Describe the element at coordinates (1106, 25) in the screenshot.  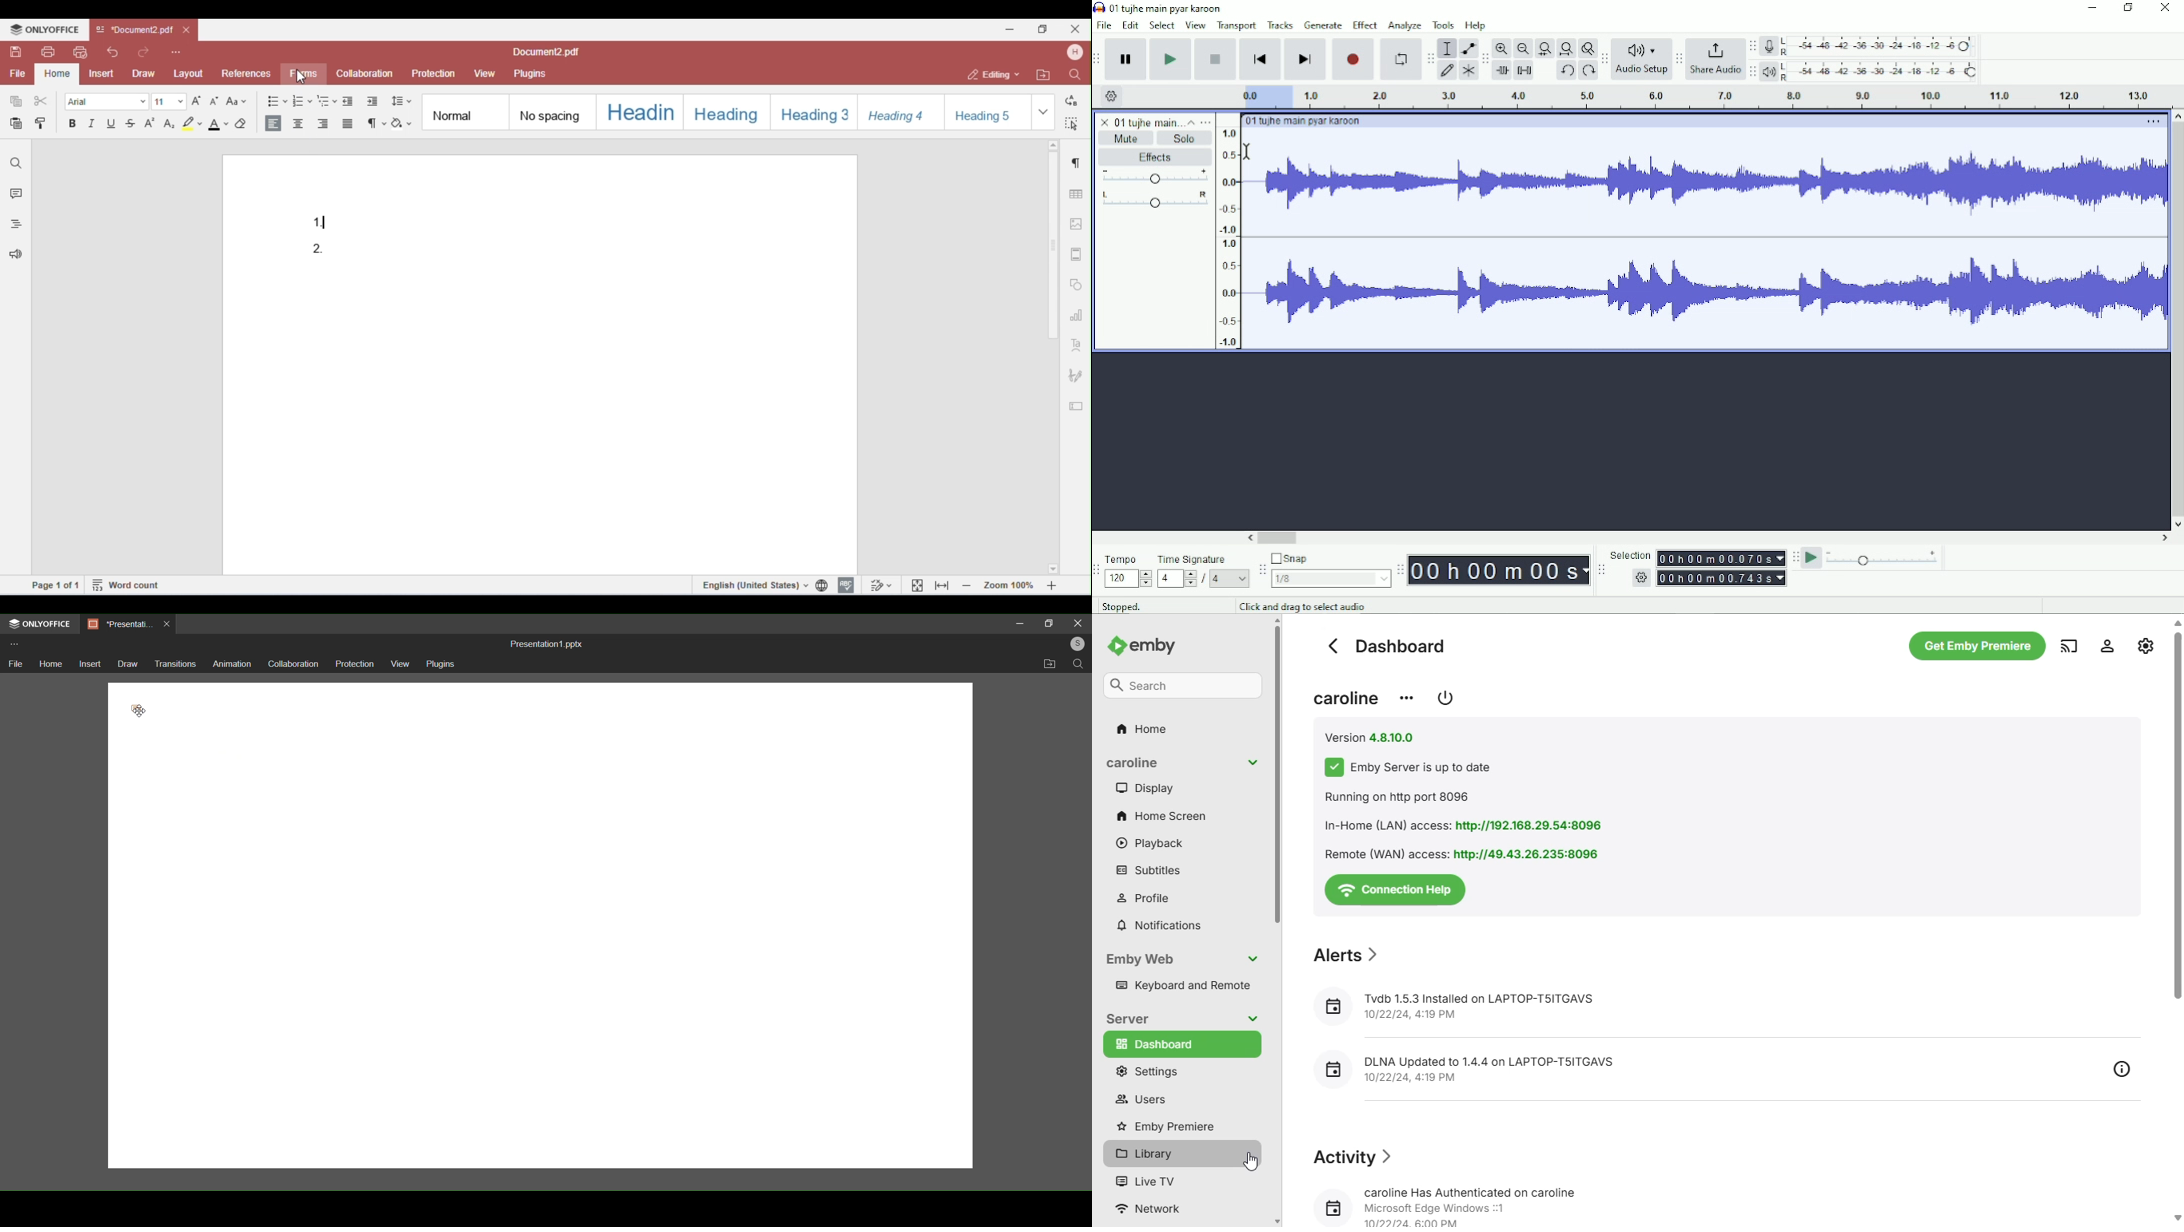
I see `File` at that location.